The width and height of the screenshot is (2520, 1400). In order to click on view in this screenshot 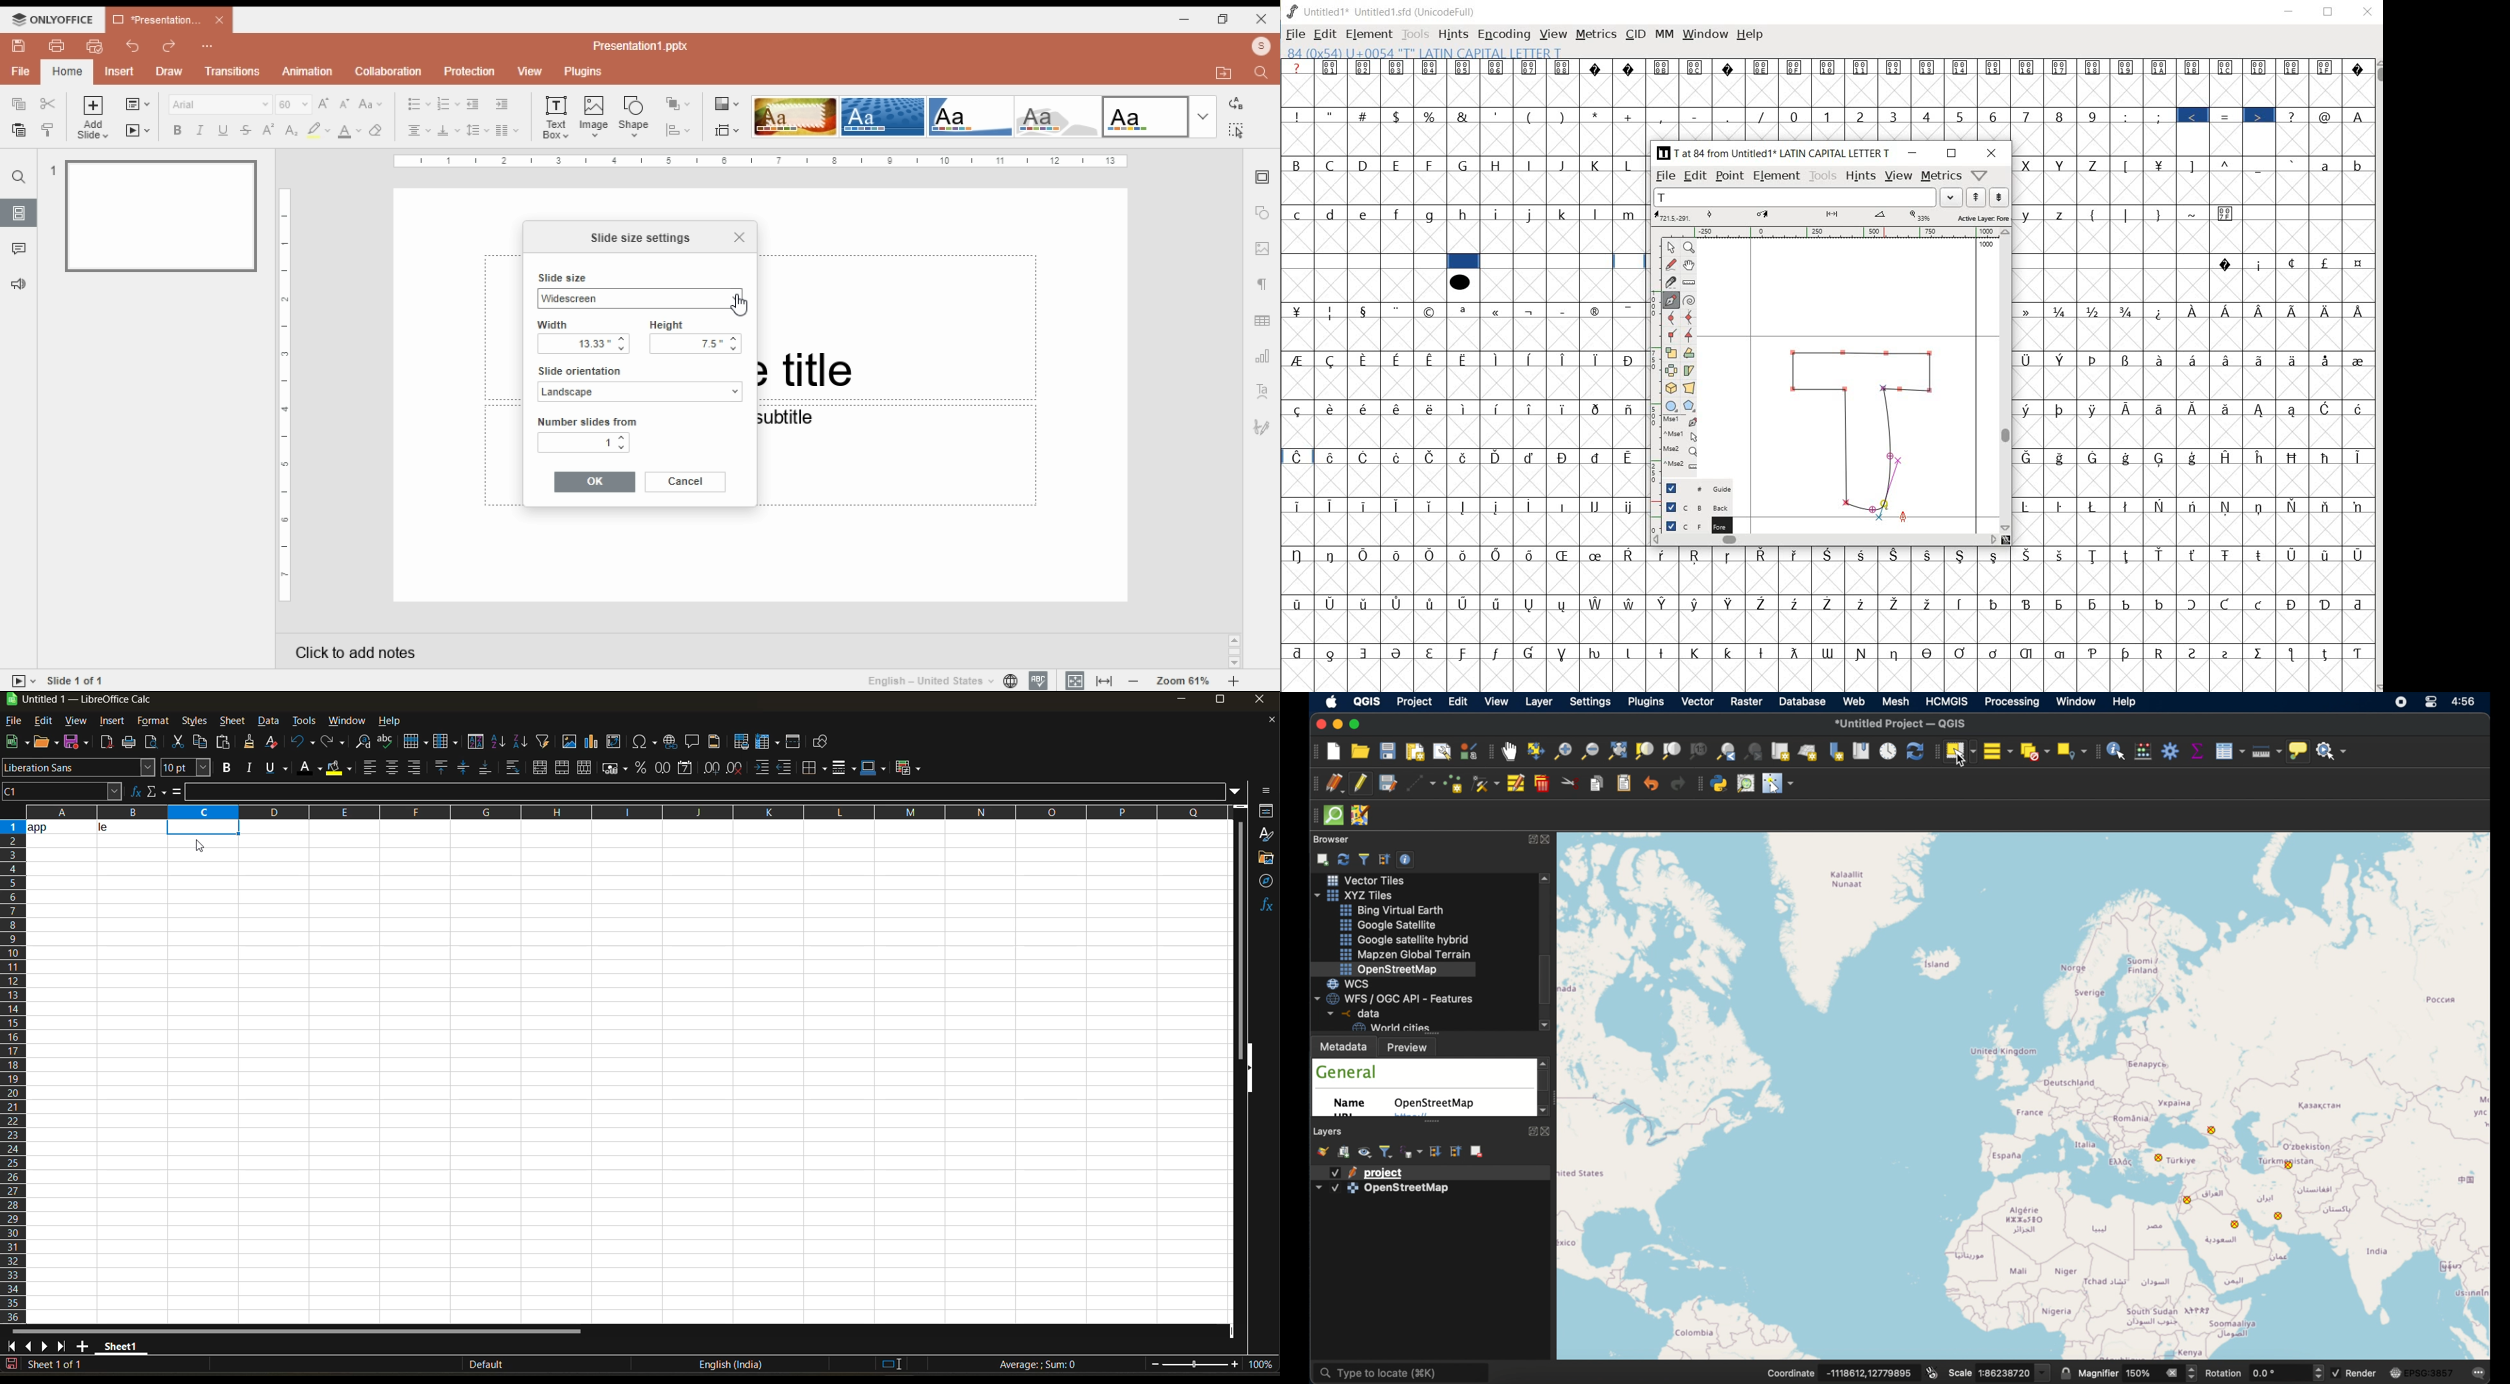, I will do `click(529, 72)`.